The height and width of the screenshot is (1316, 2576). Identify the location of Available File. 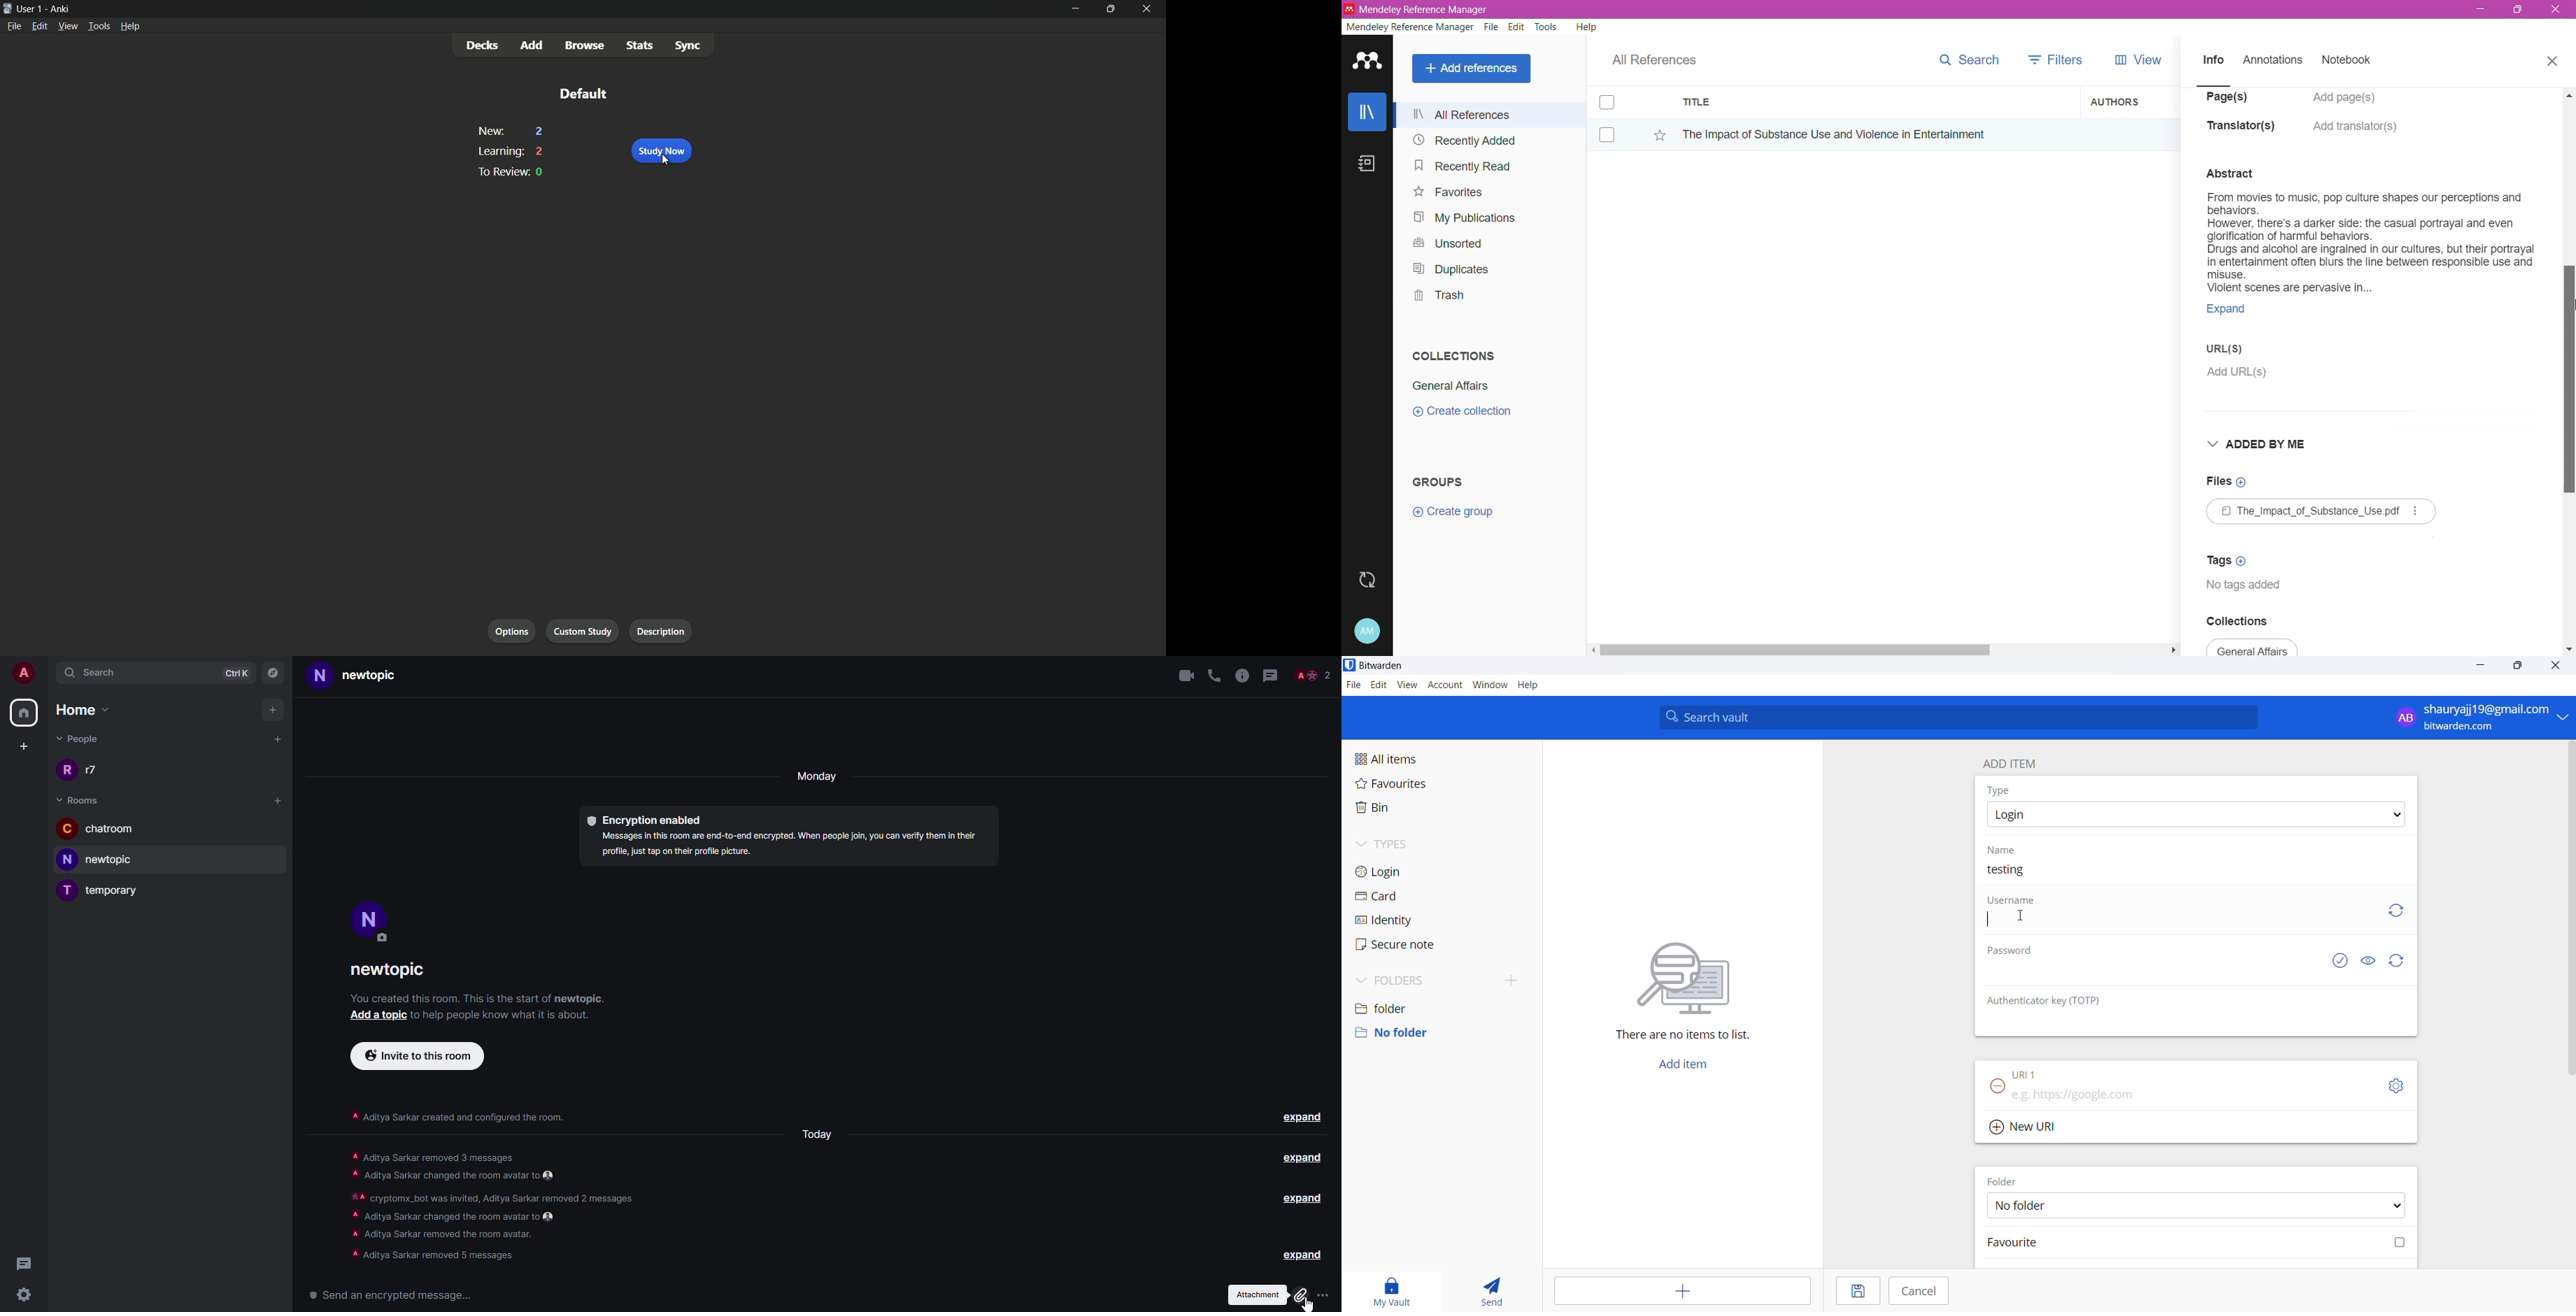
(2322, 512).